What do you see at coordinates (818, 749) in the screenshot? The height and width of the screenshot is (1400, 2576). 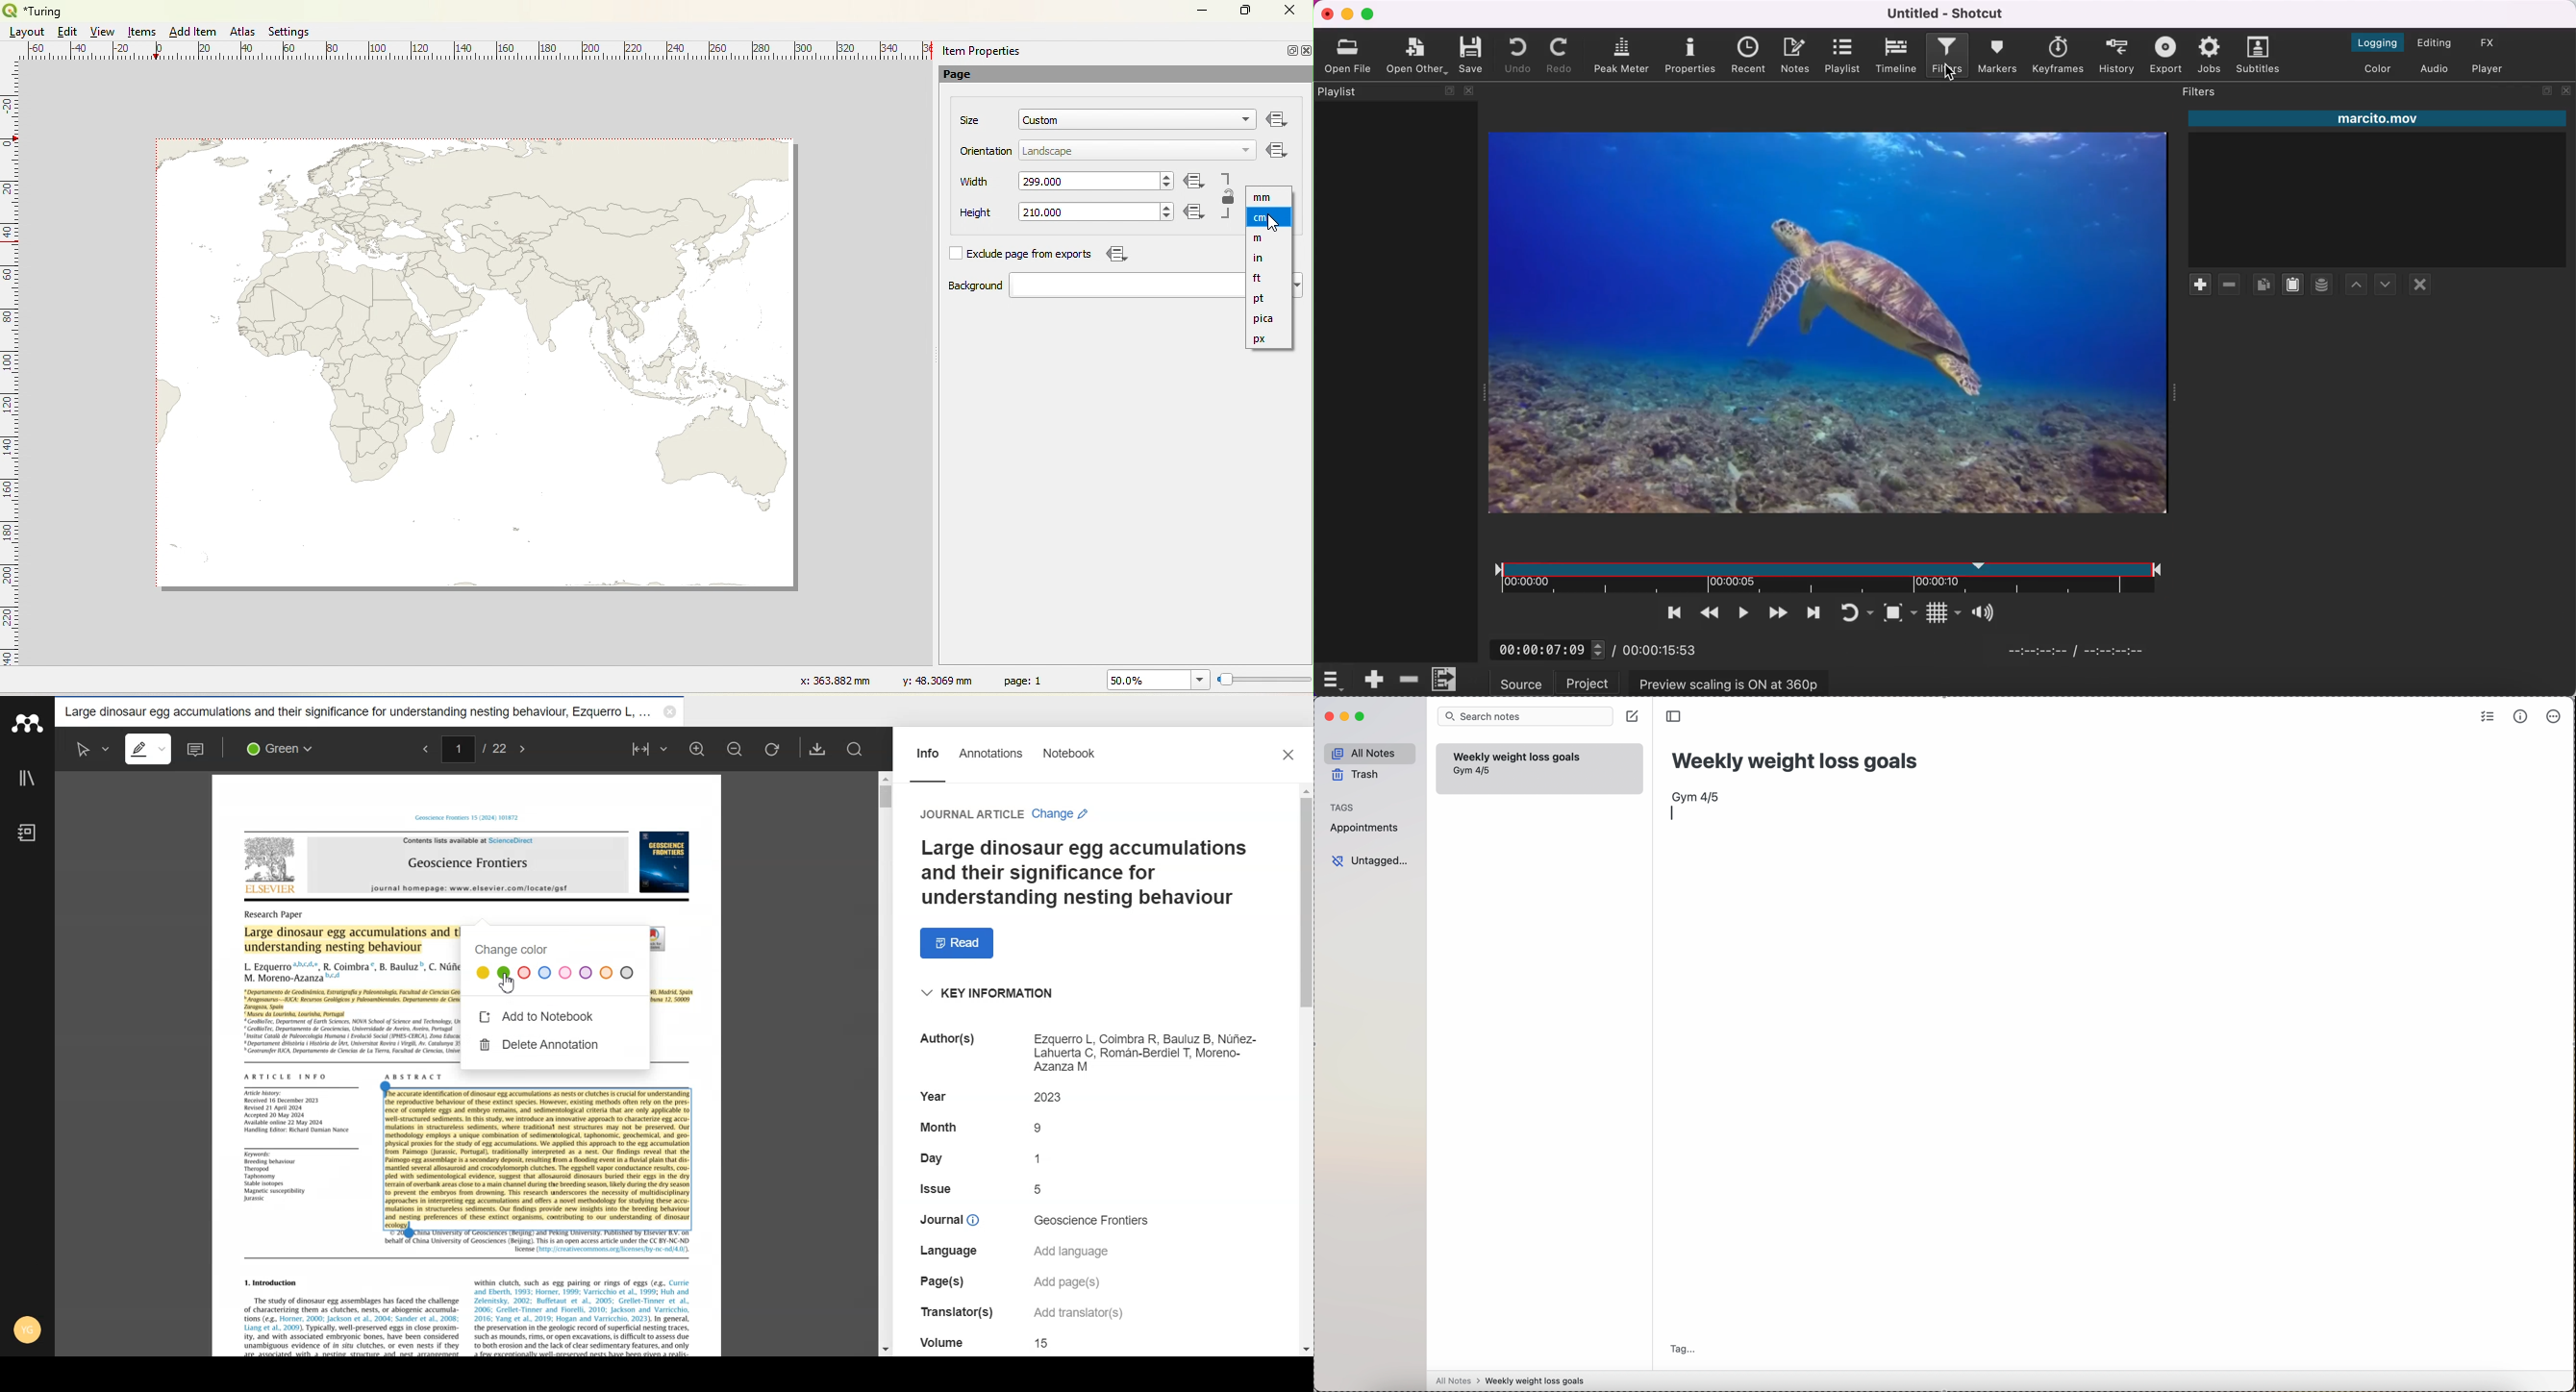 I see `Download` at bounding box center [818, 749].